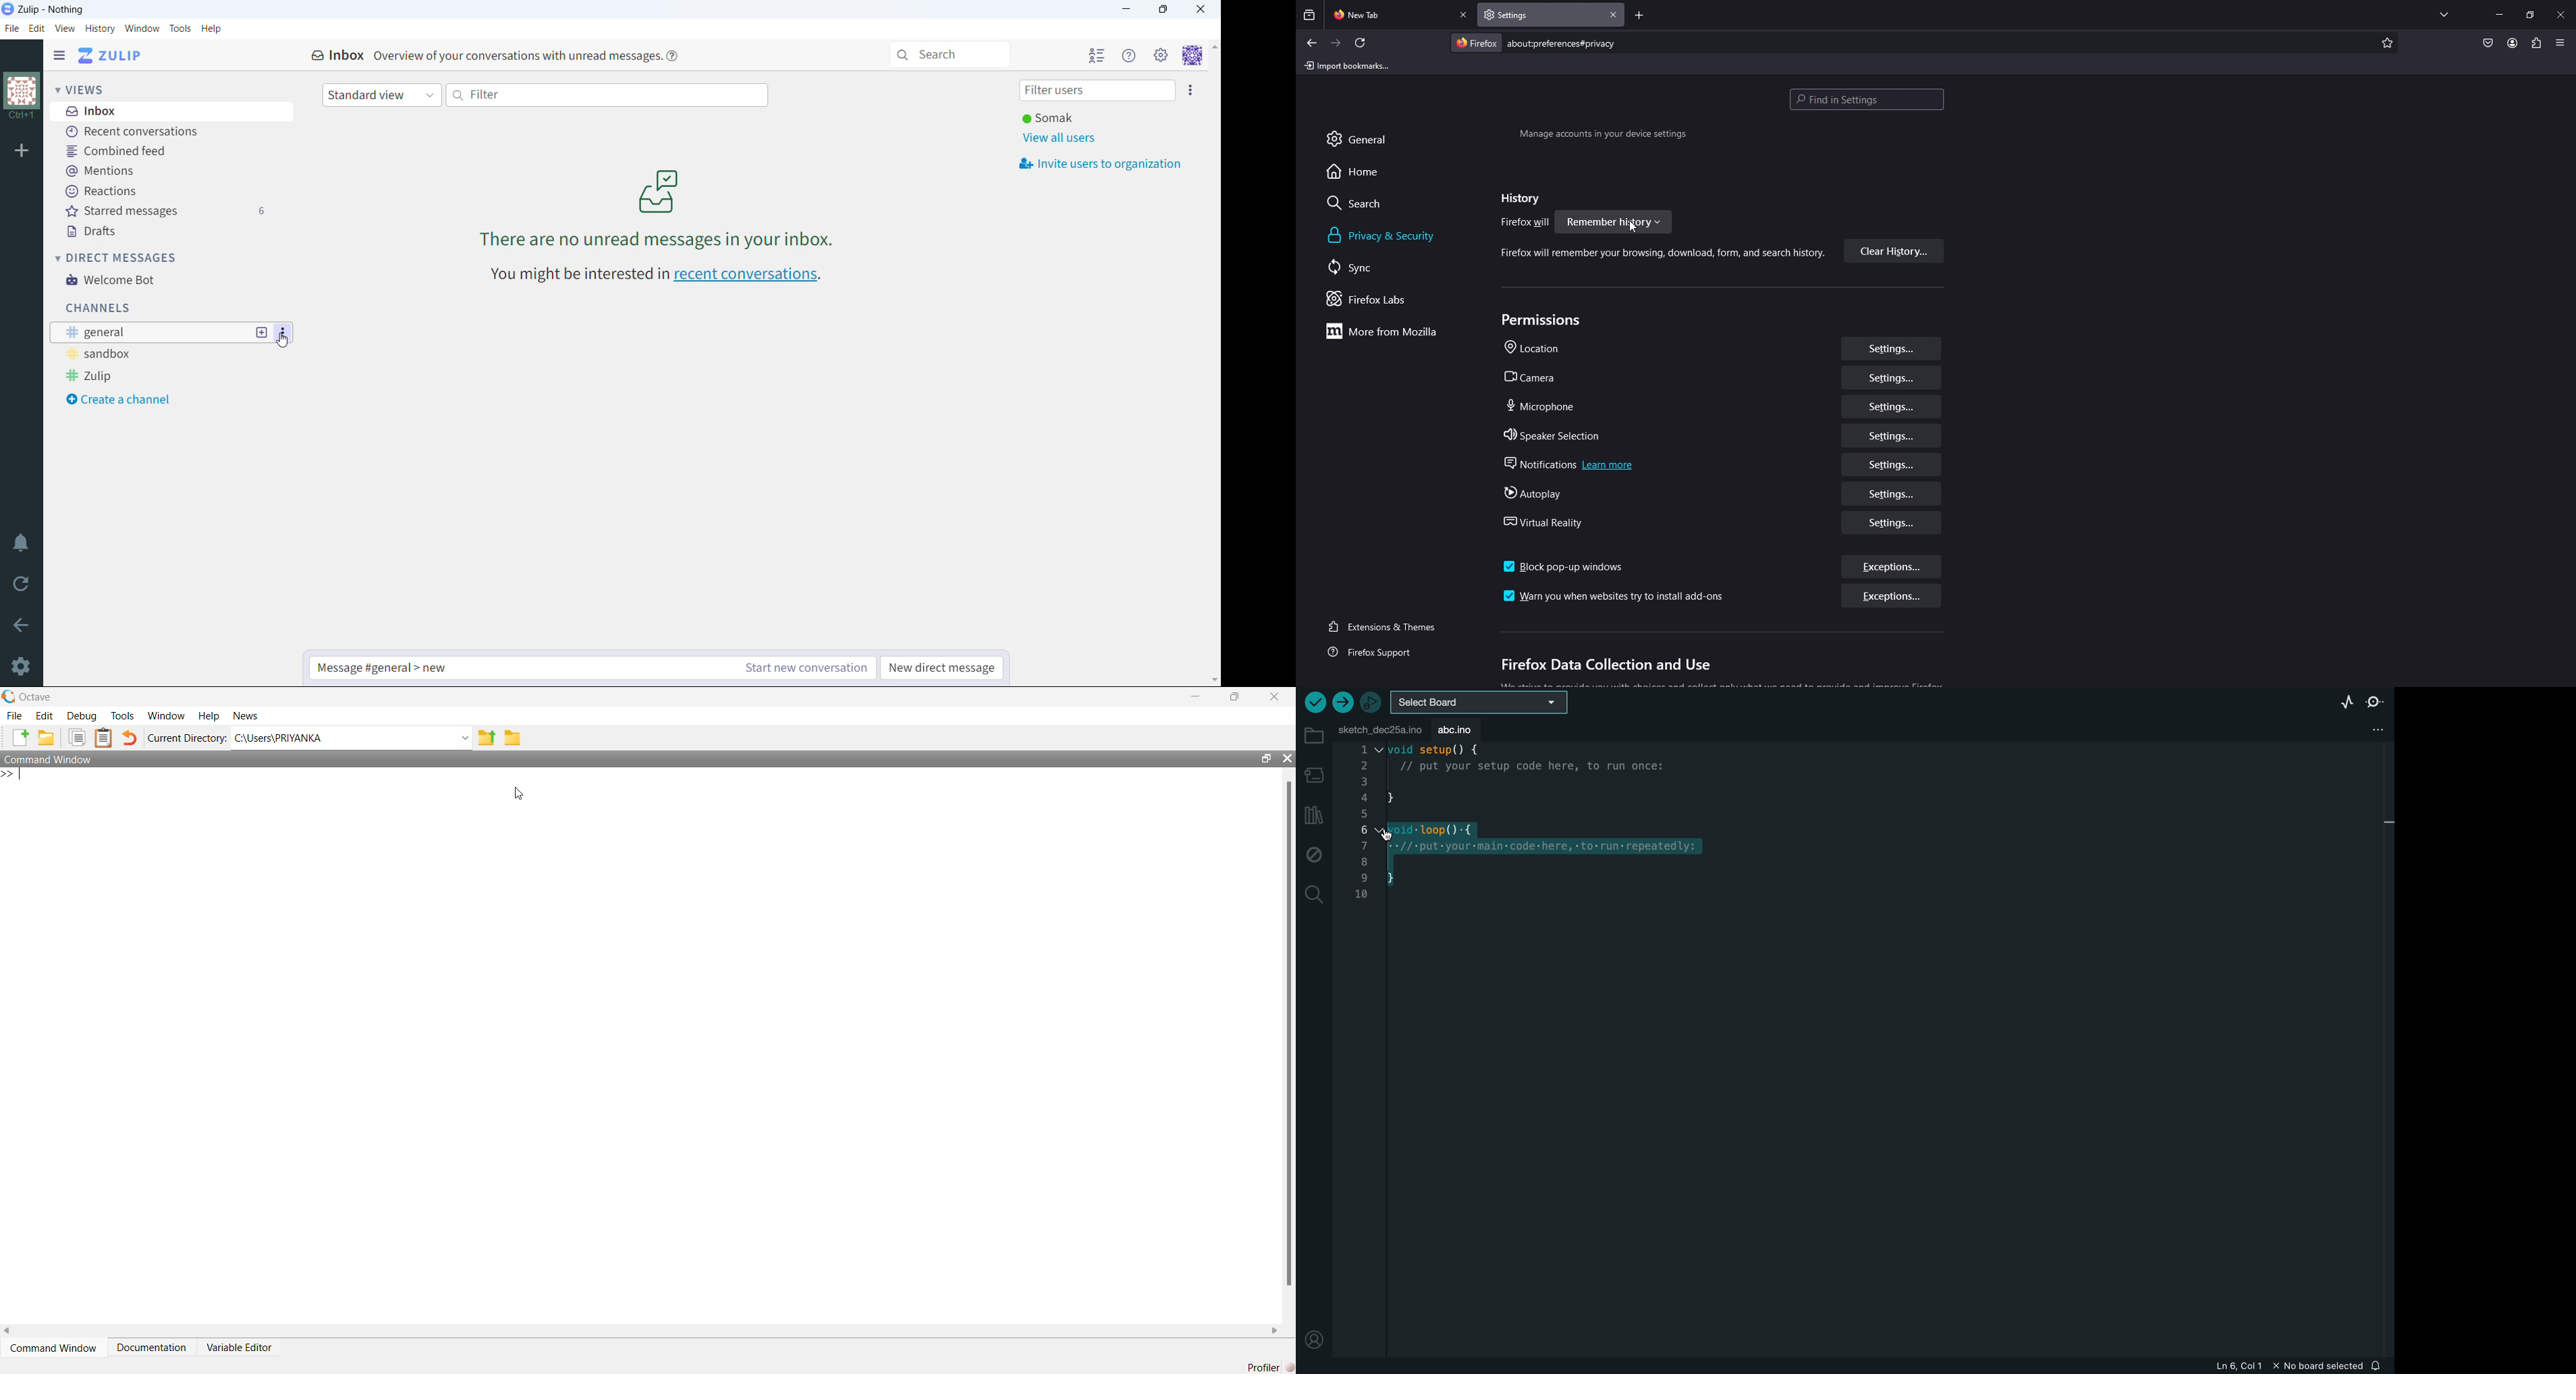 This screenshot has width=2576, height=1400. I want to click on filter, so click(609, 95).